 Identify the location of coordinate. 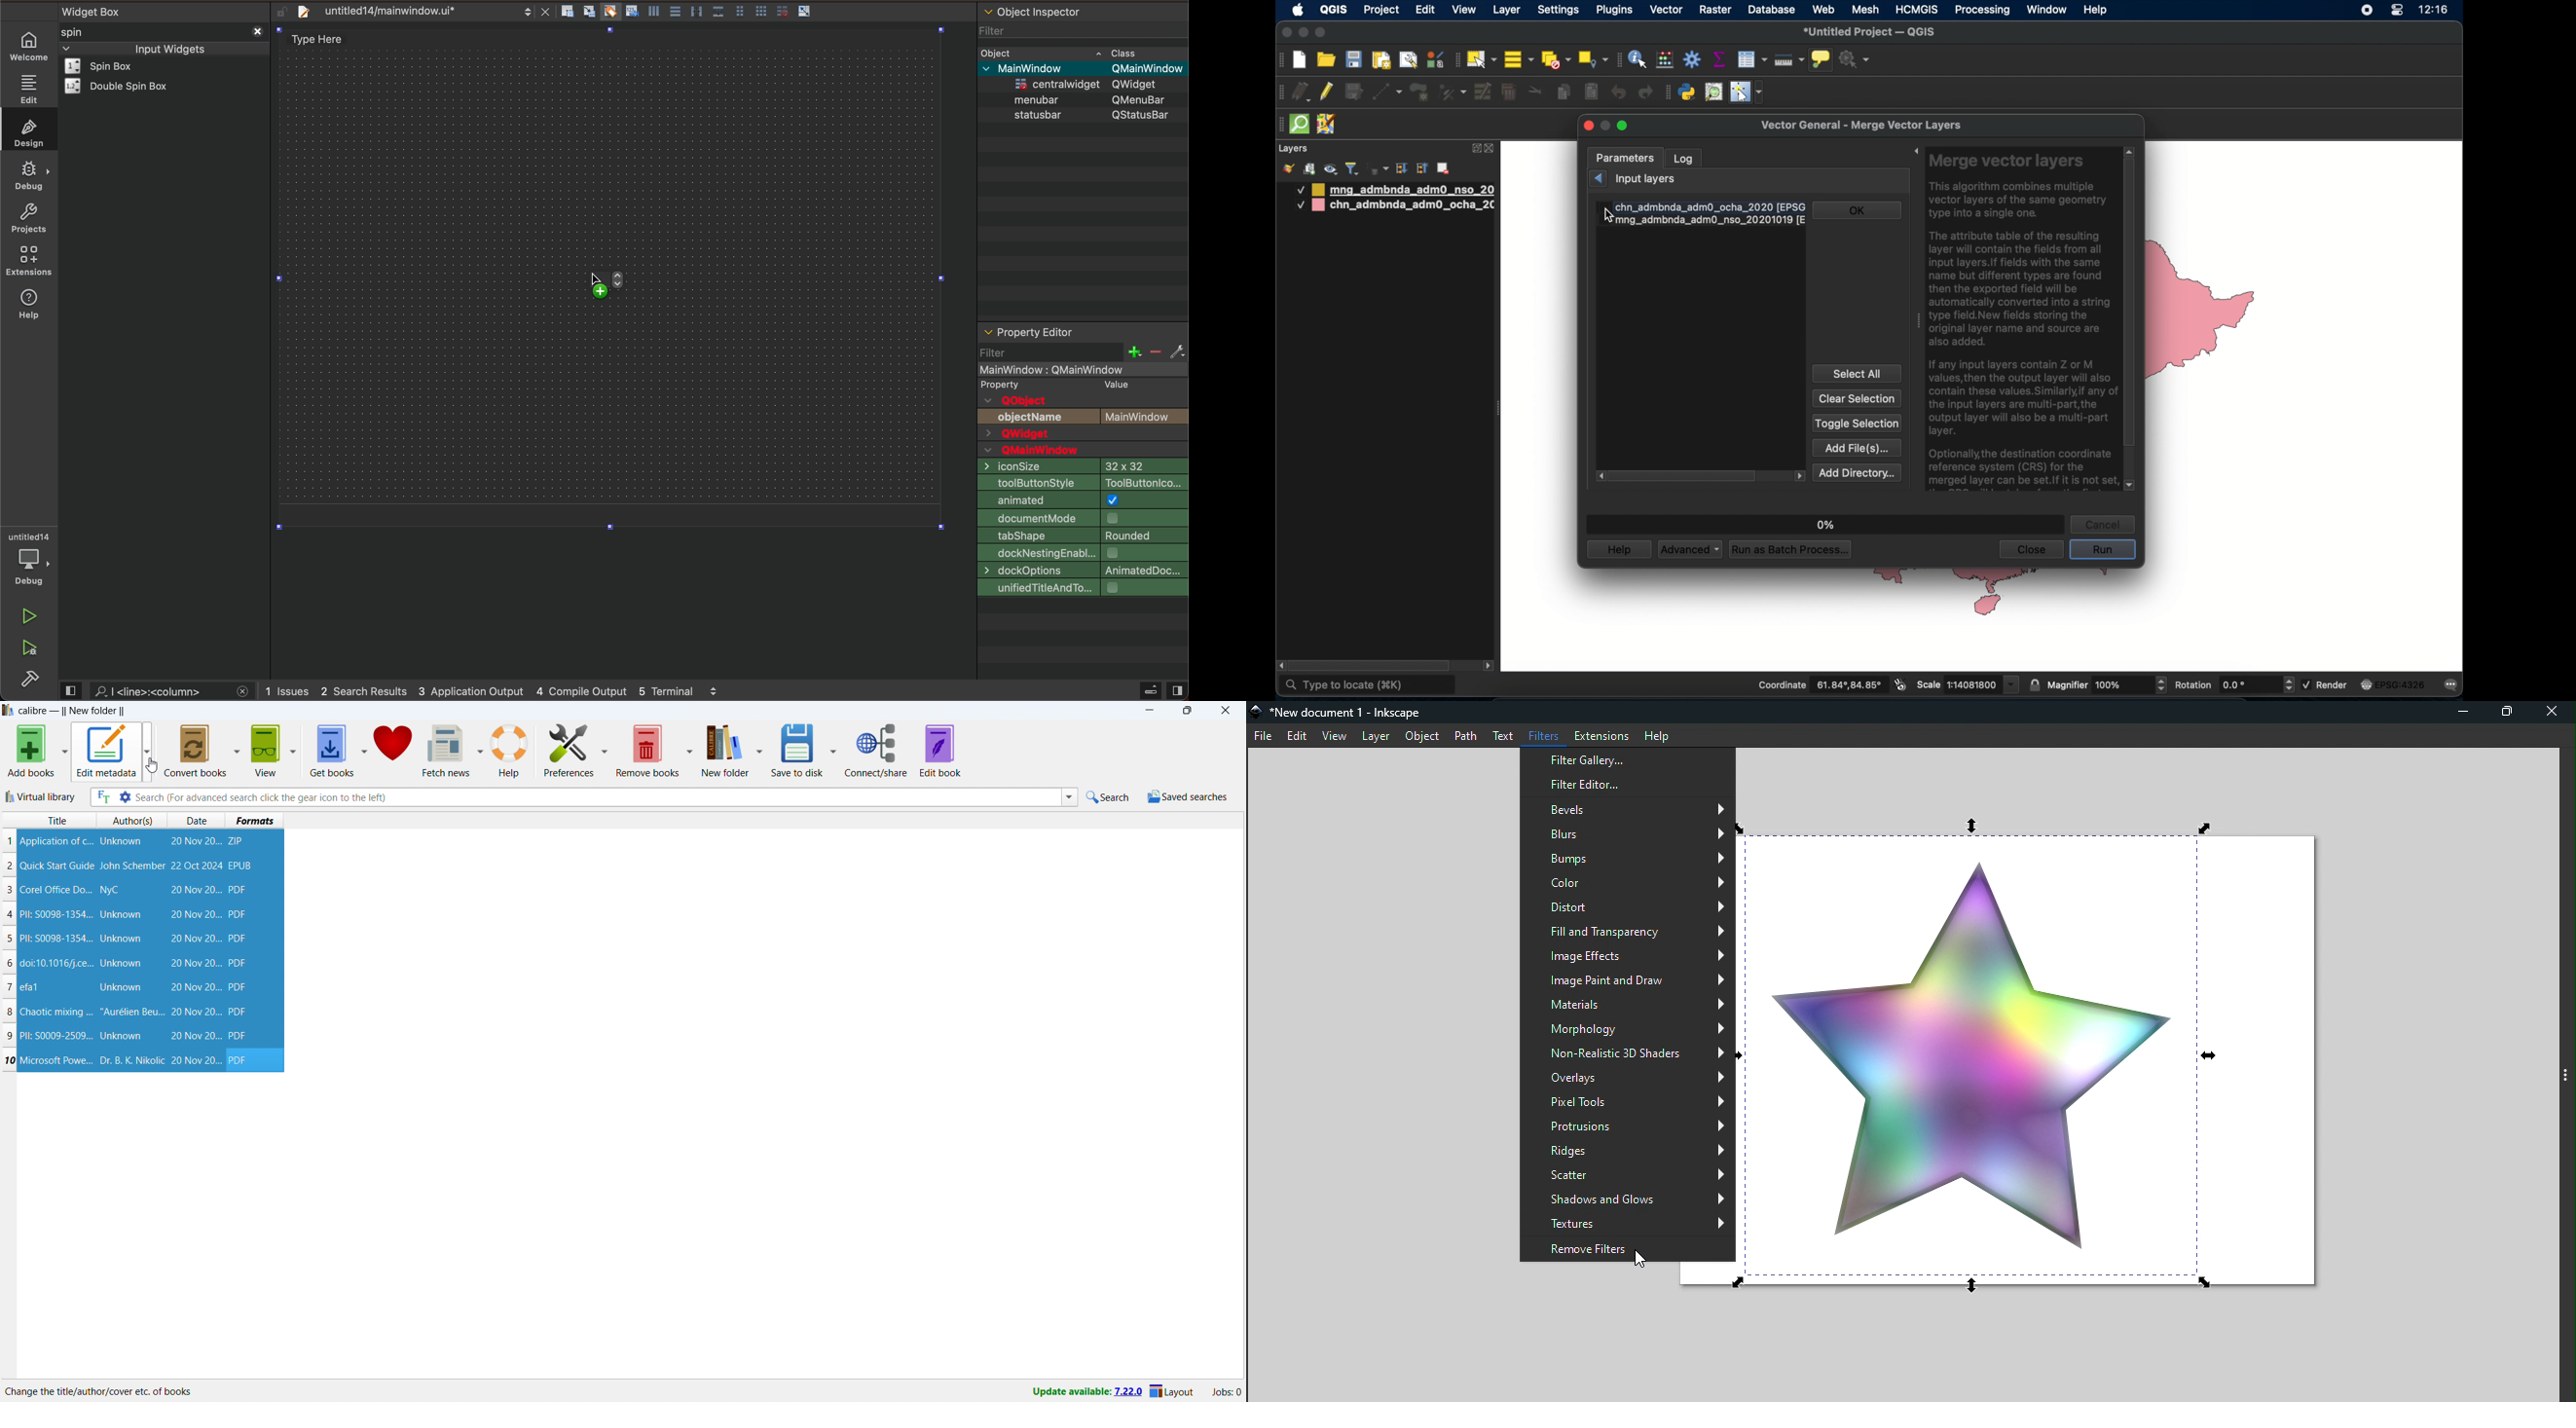
(1819, 685).